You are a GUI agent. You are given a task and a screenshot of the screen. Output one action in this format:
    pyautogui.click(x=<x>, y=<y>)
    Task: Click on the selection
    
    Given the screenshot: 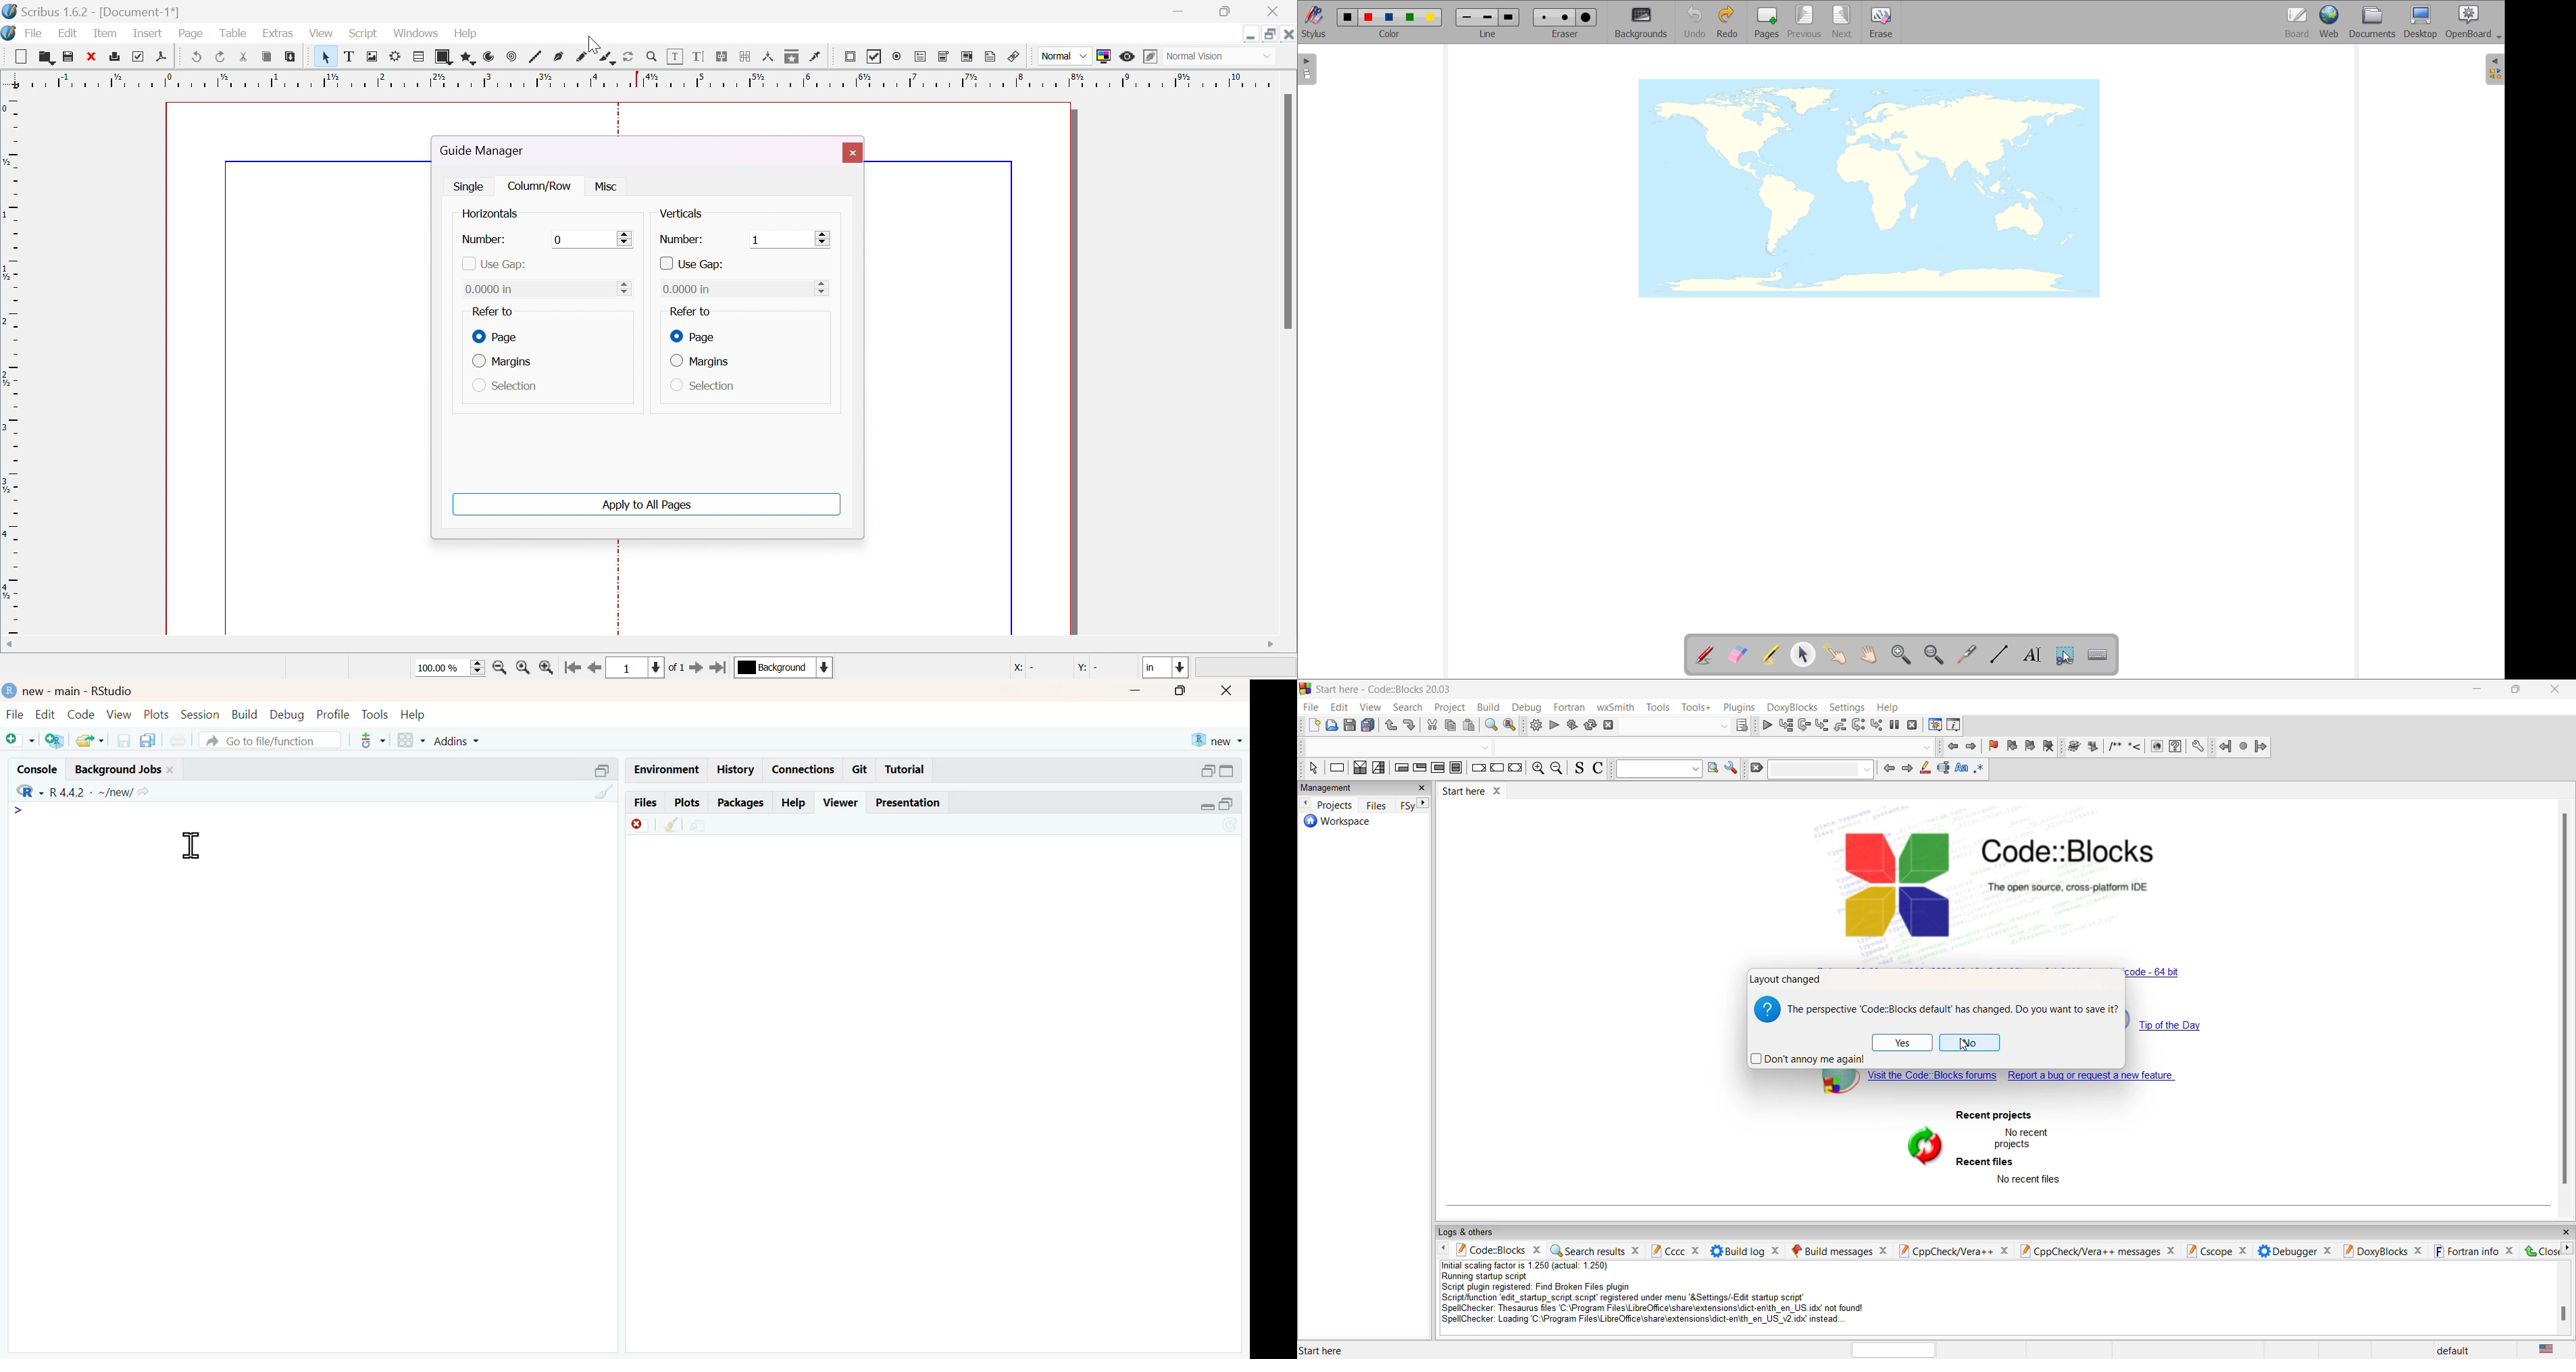 What is the action you would take?
    pyautogui.click(x=703, y=386)
    